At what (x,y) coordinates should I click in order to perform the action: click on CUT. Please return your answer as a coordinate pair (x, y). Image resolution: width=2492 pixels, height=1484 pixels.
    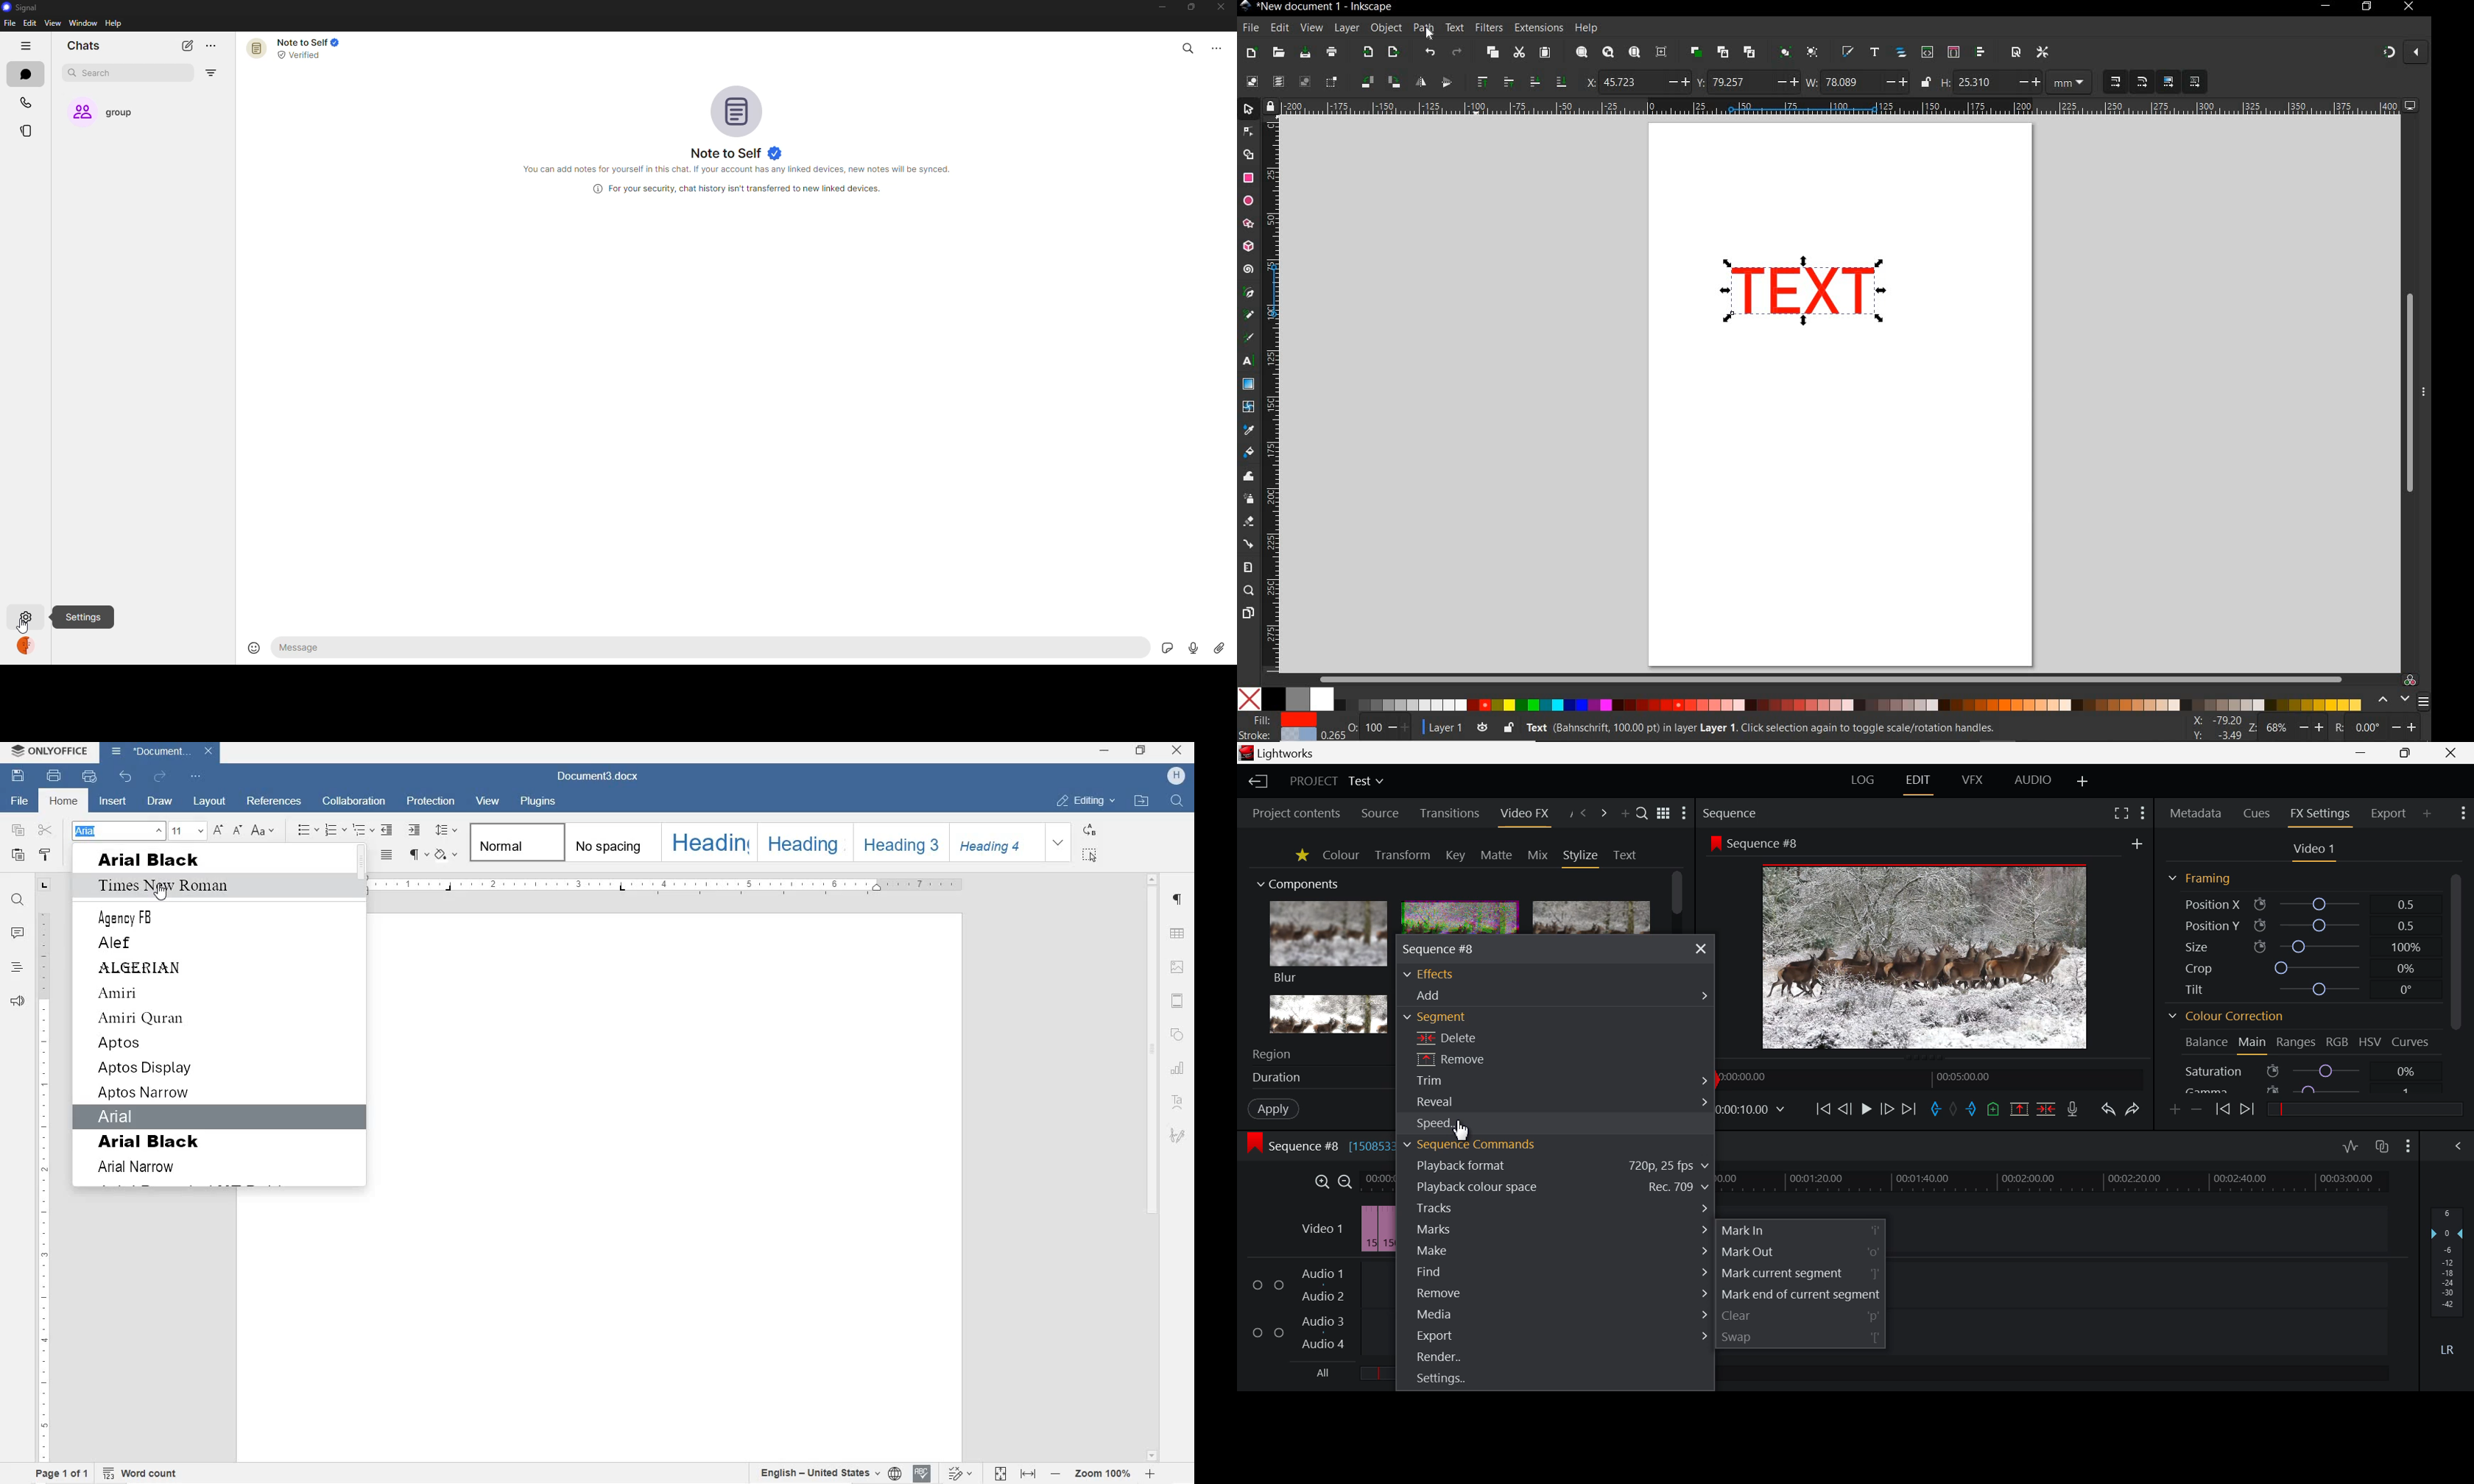
    Looking at the image, I should click on (45, 830).